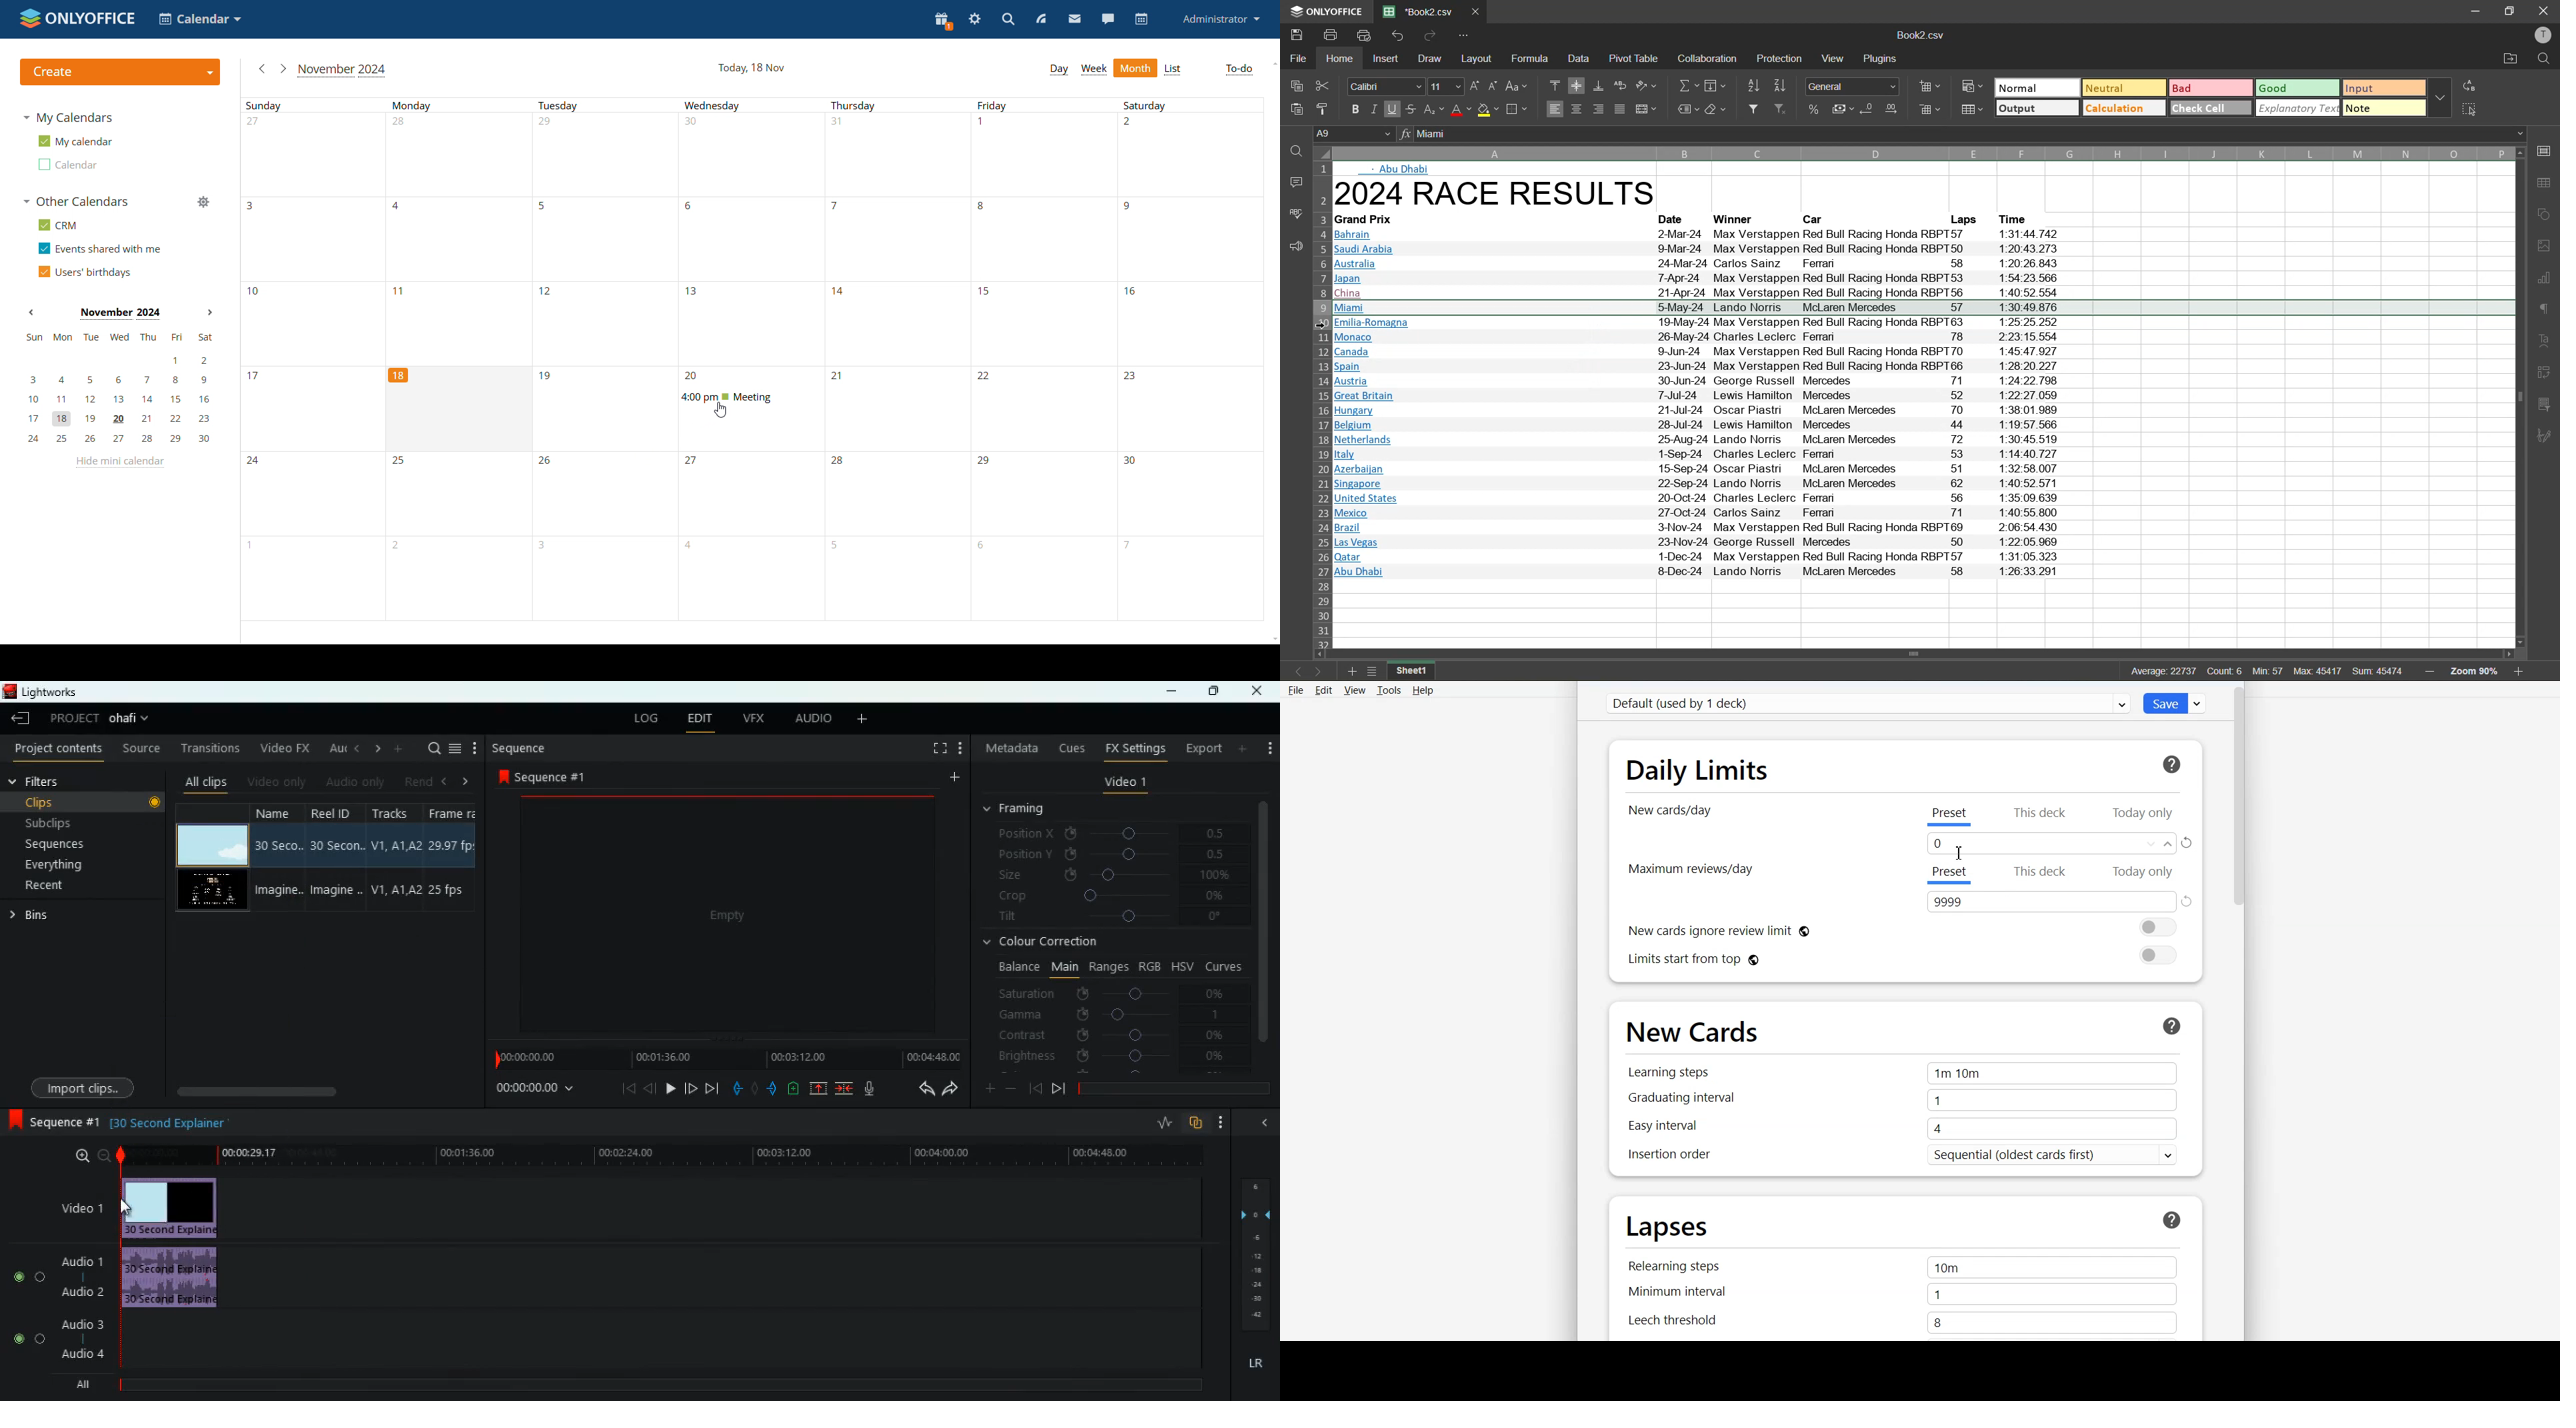  Describe the element at coordinates (1268, 746) in the screenshot. I see `settings` at that location.